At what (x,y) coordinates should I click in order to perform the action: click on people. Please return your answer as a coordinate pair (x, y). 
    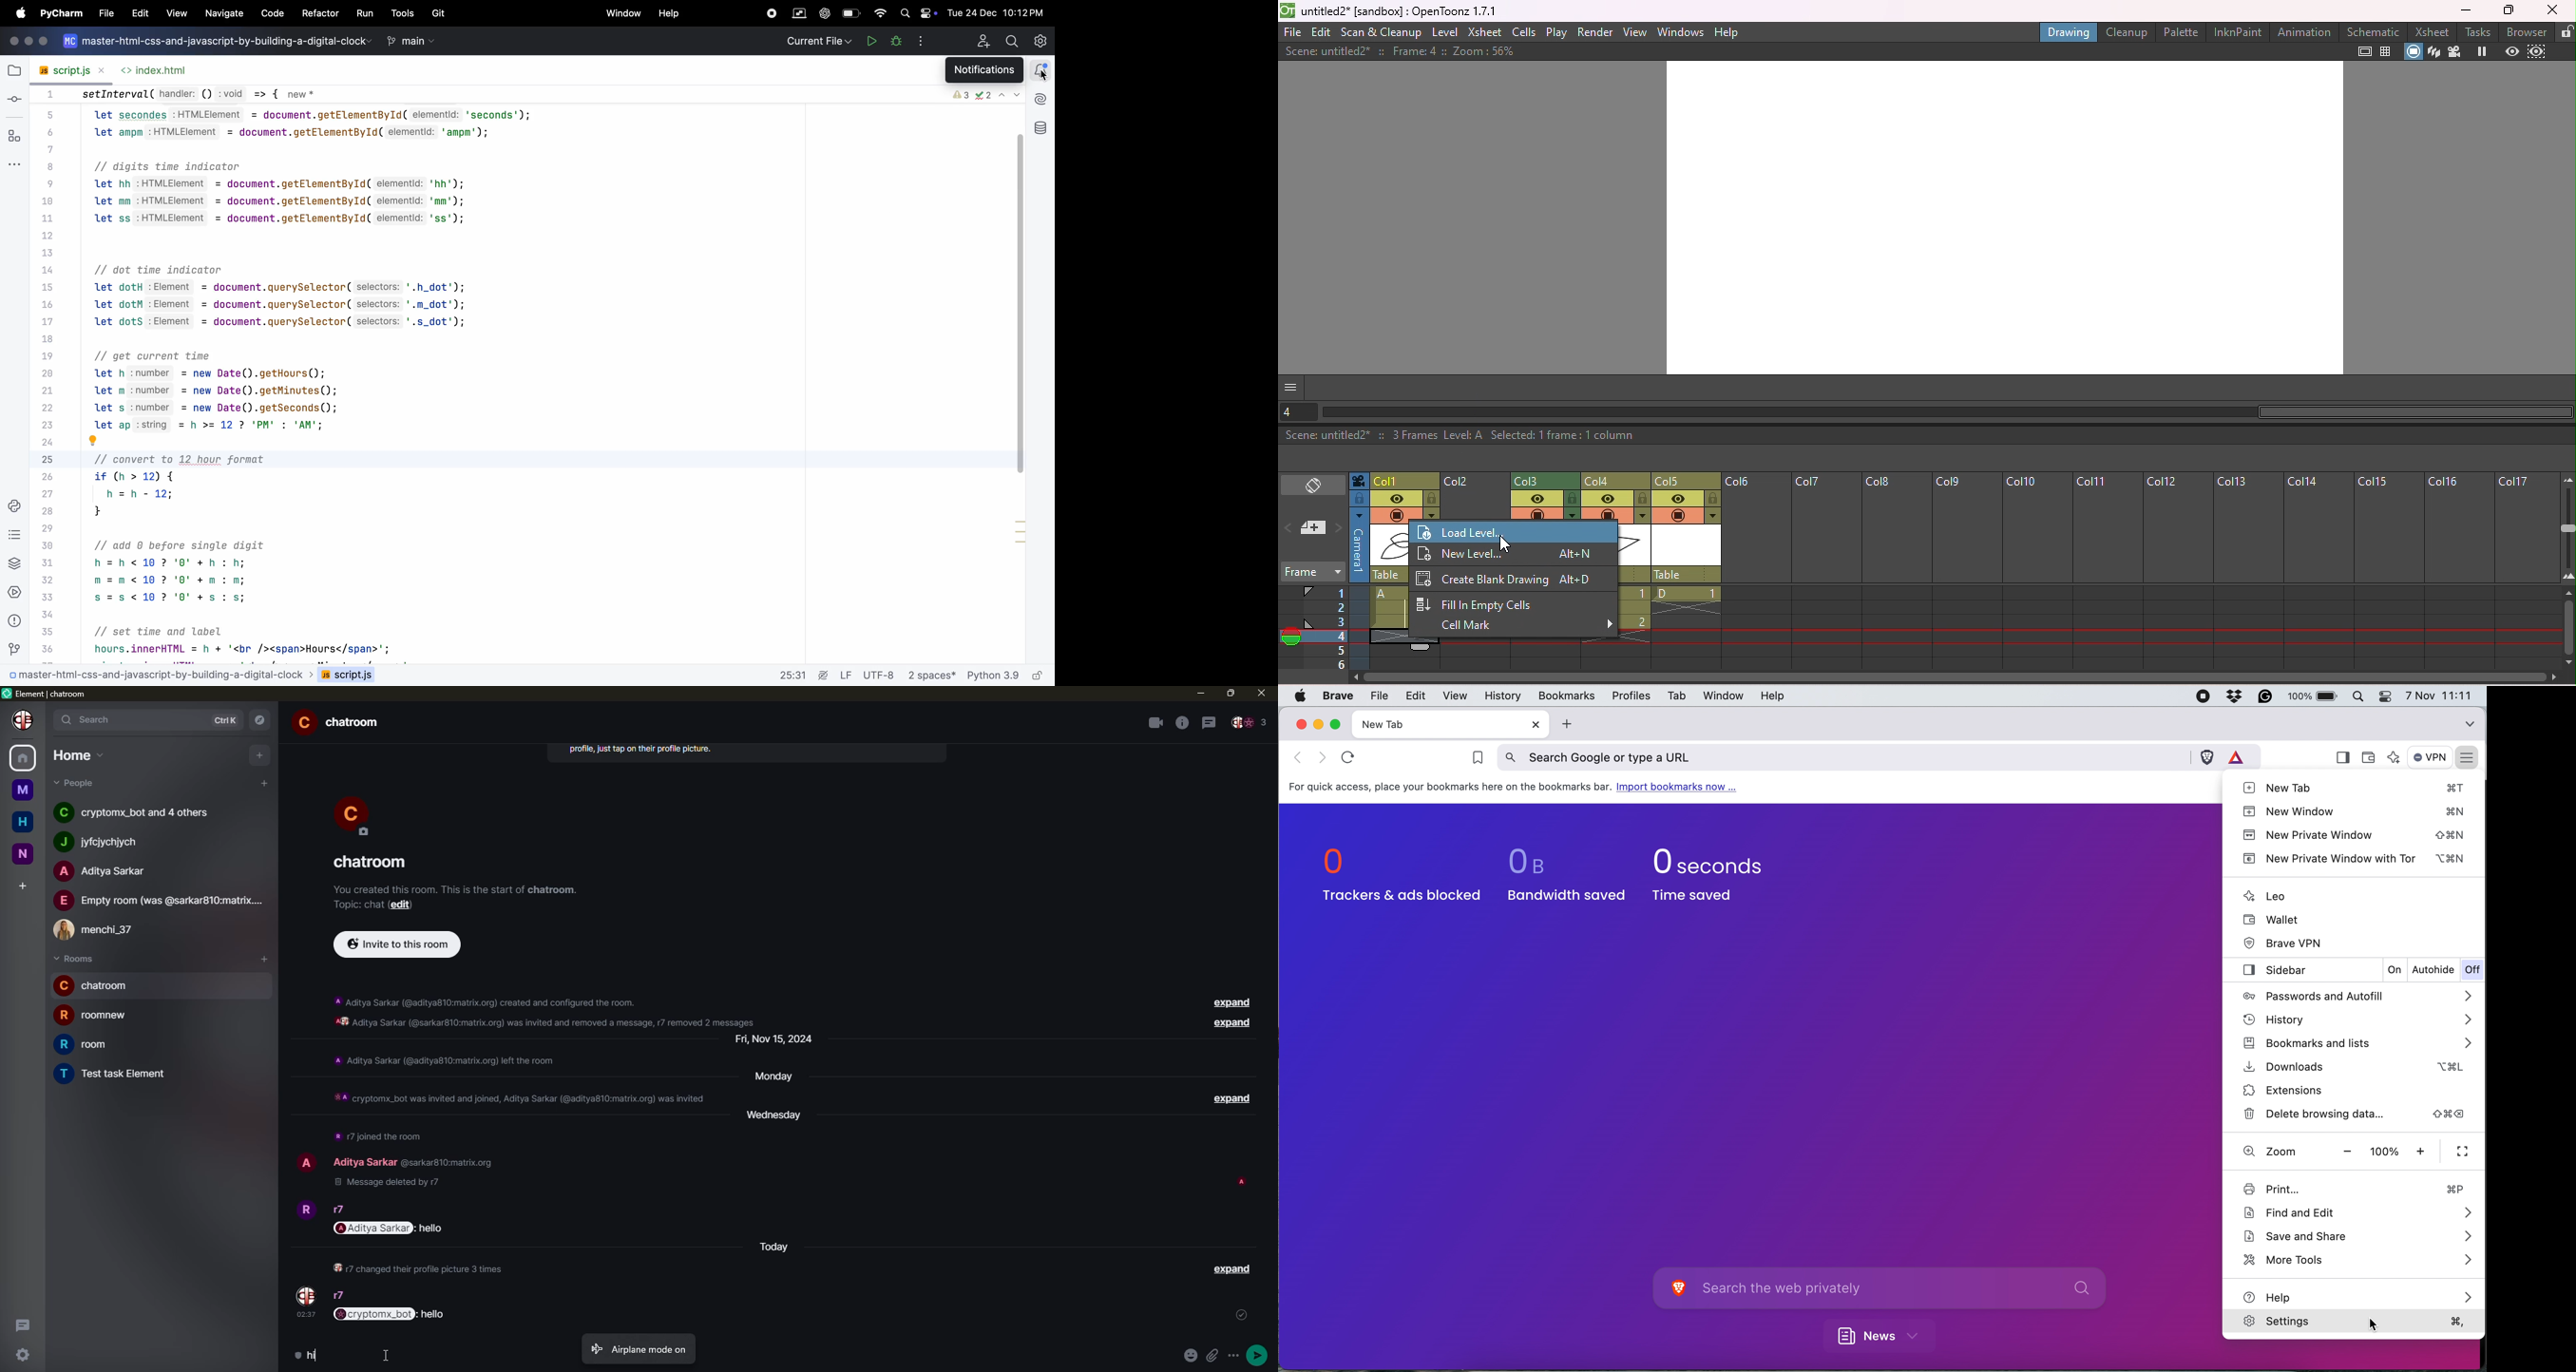
    Looking at the image, I should click on (102, 930).